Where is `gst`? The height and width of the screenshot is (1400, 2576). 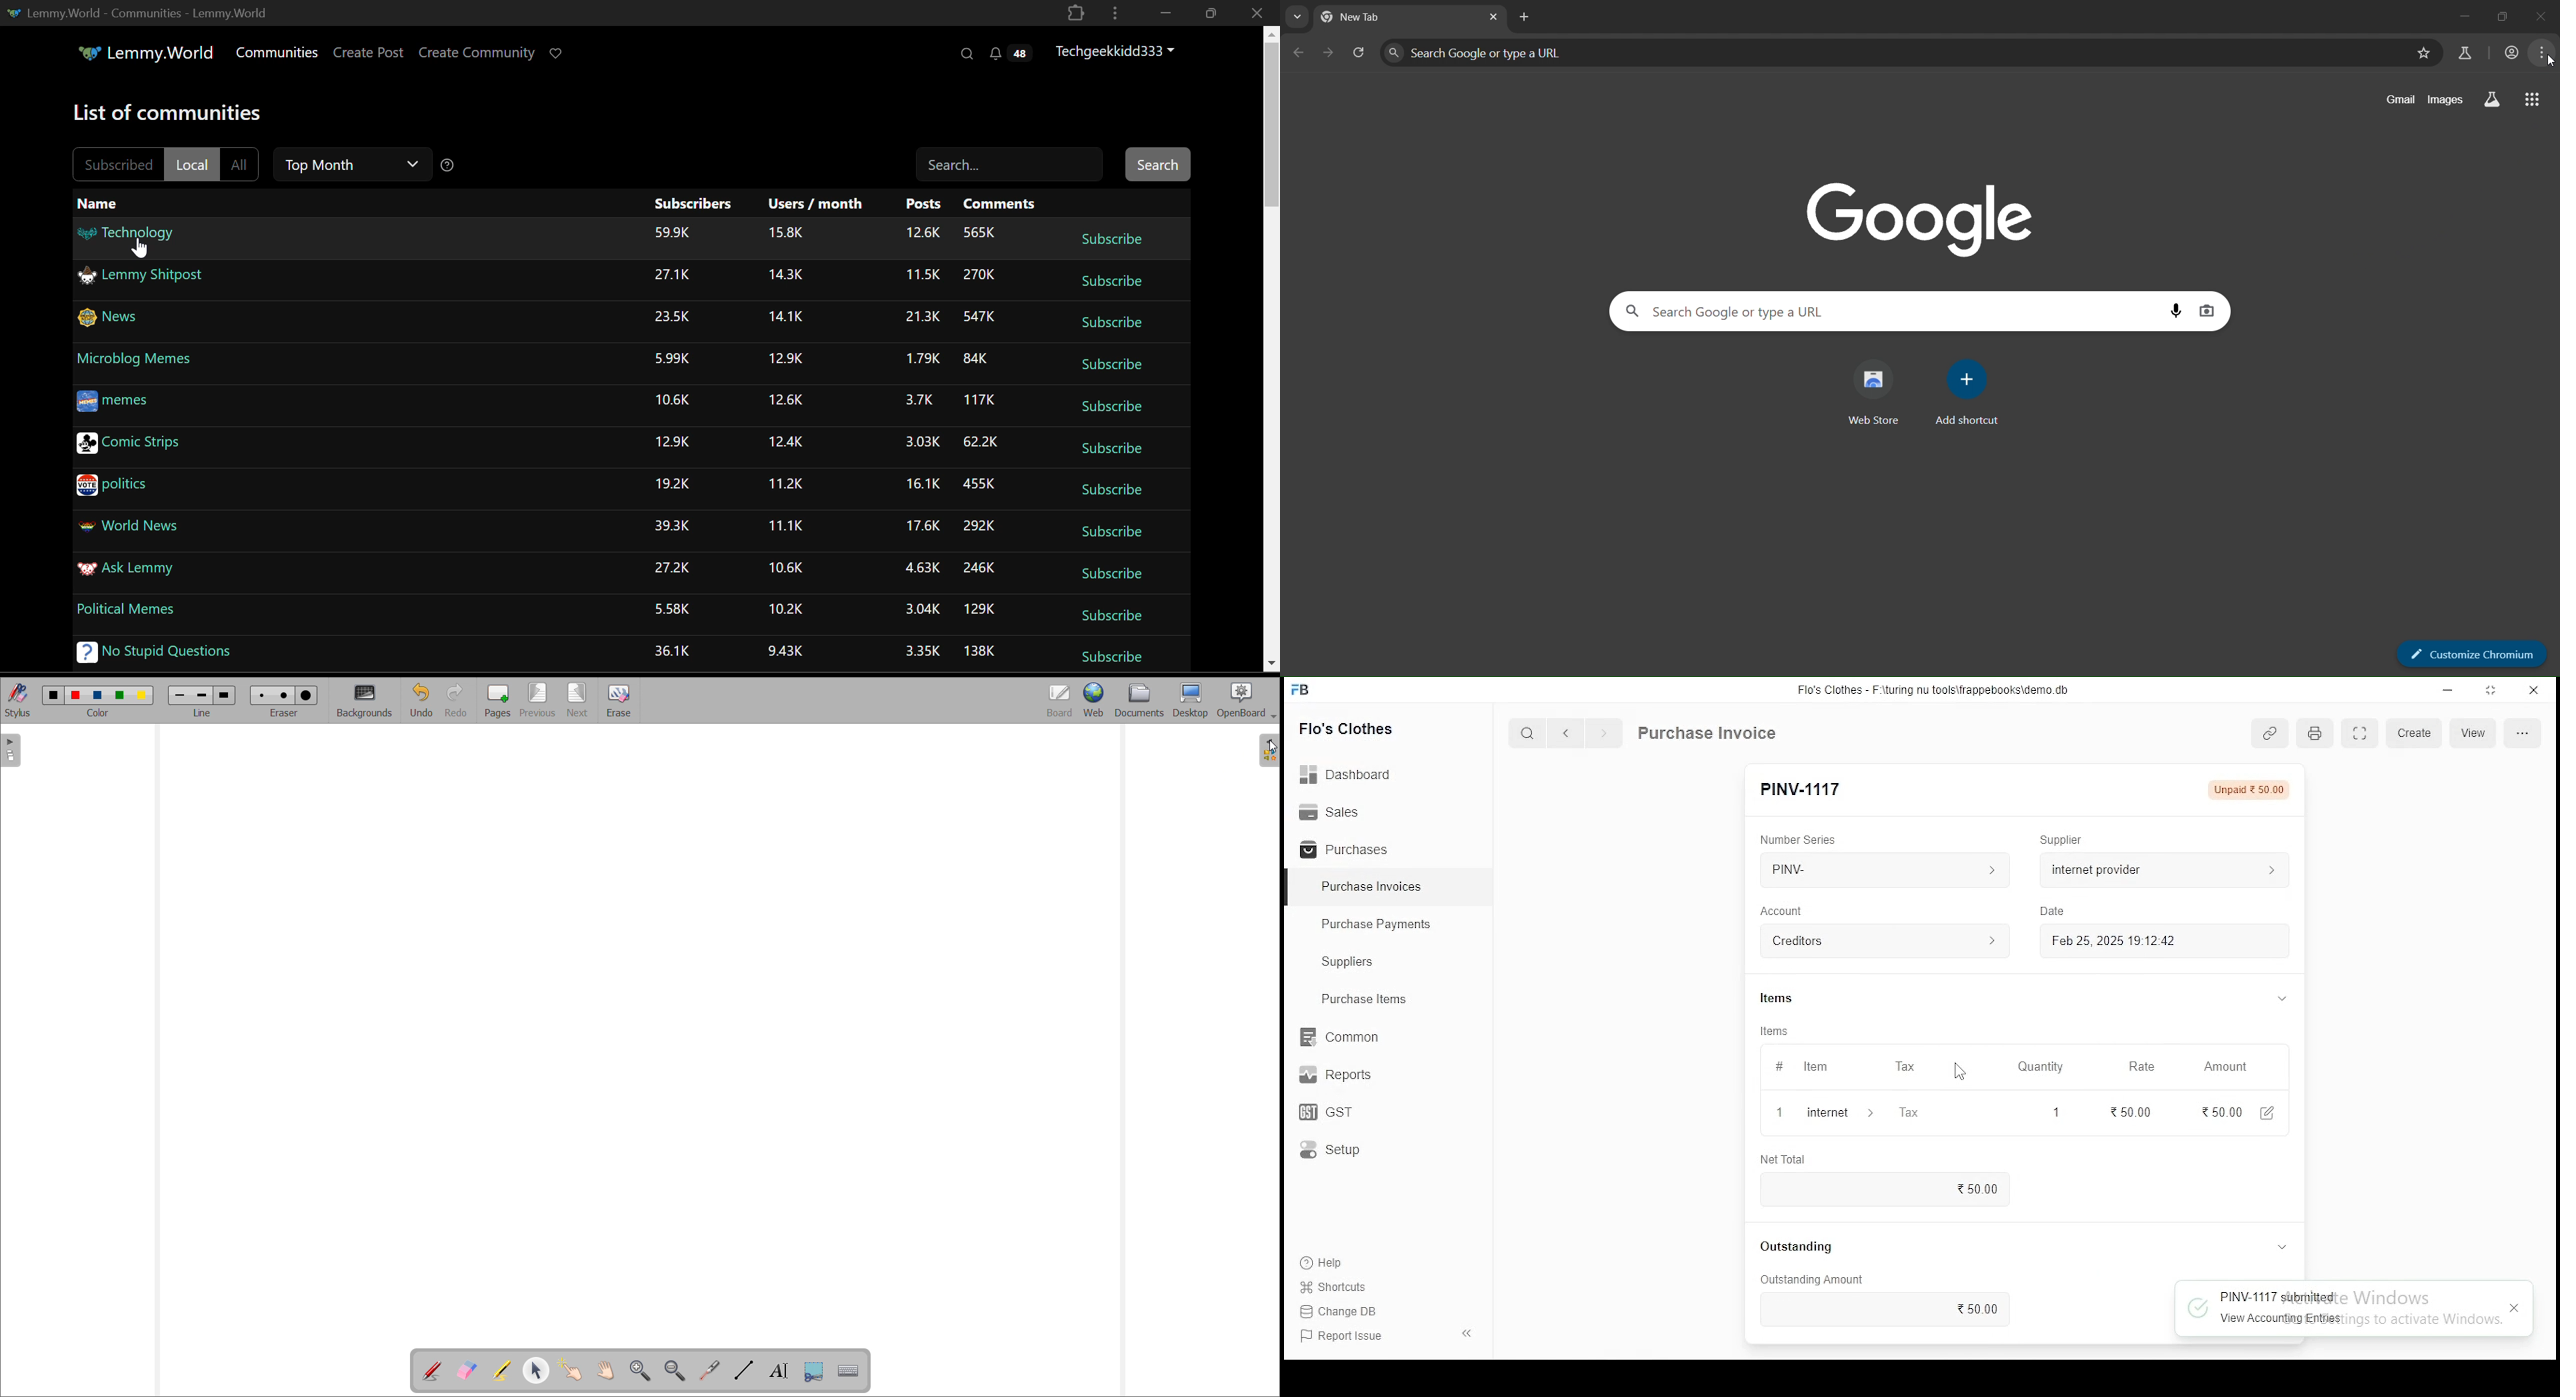 gst is located at coordinates (1326, 1114).